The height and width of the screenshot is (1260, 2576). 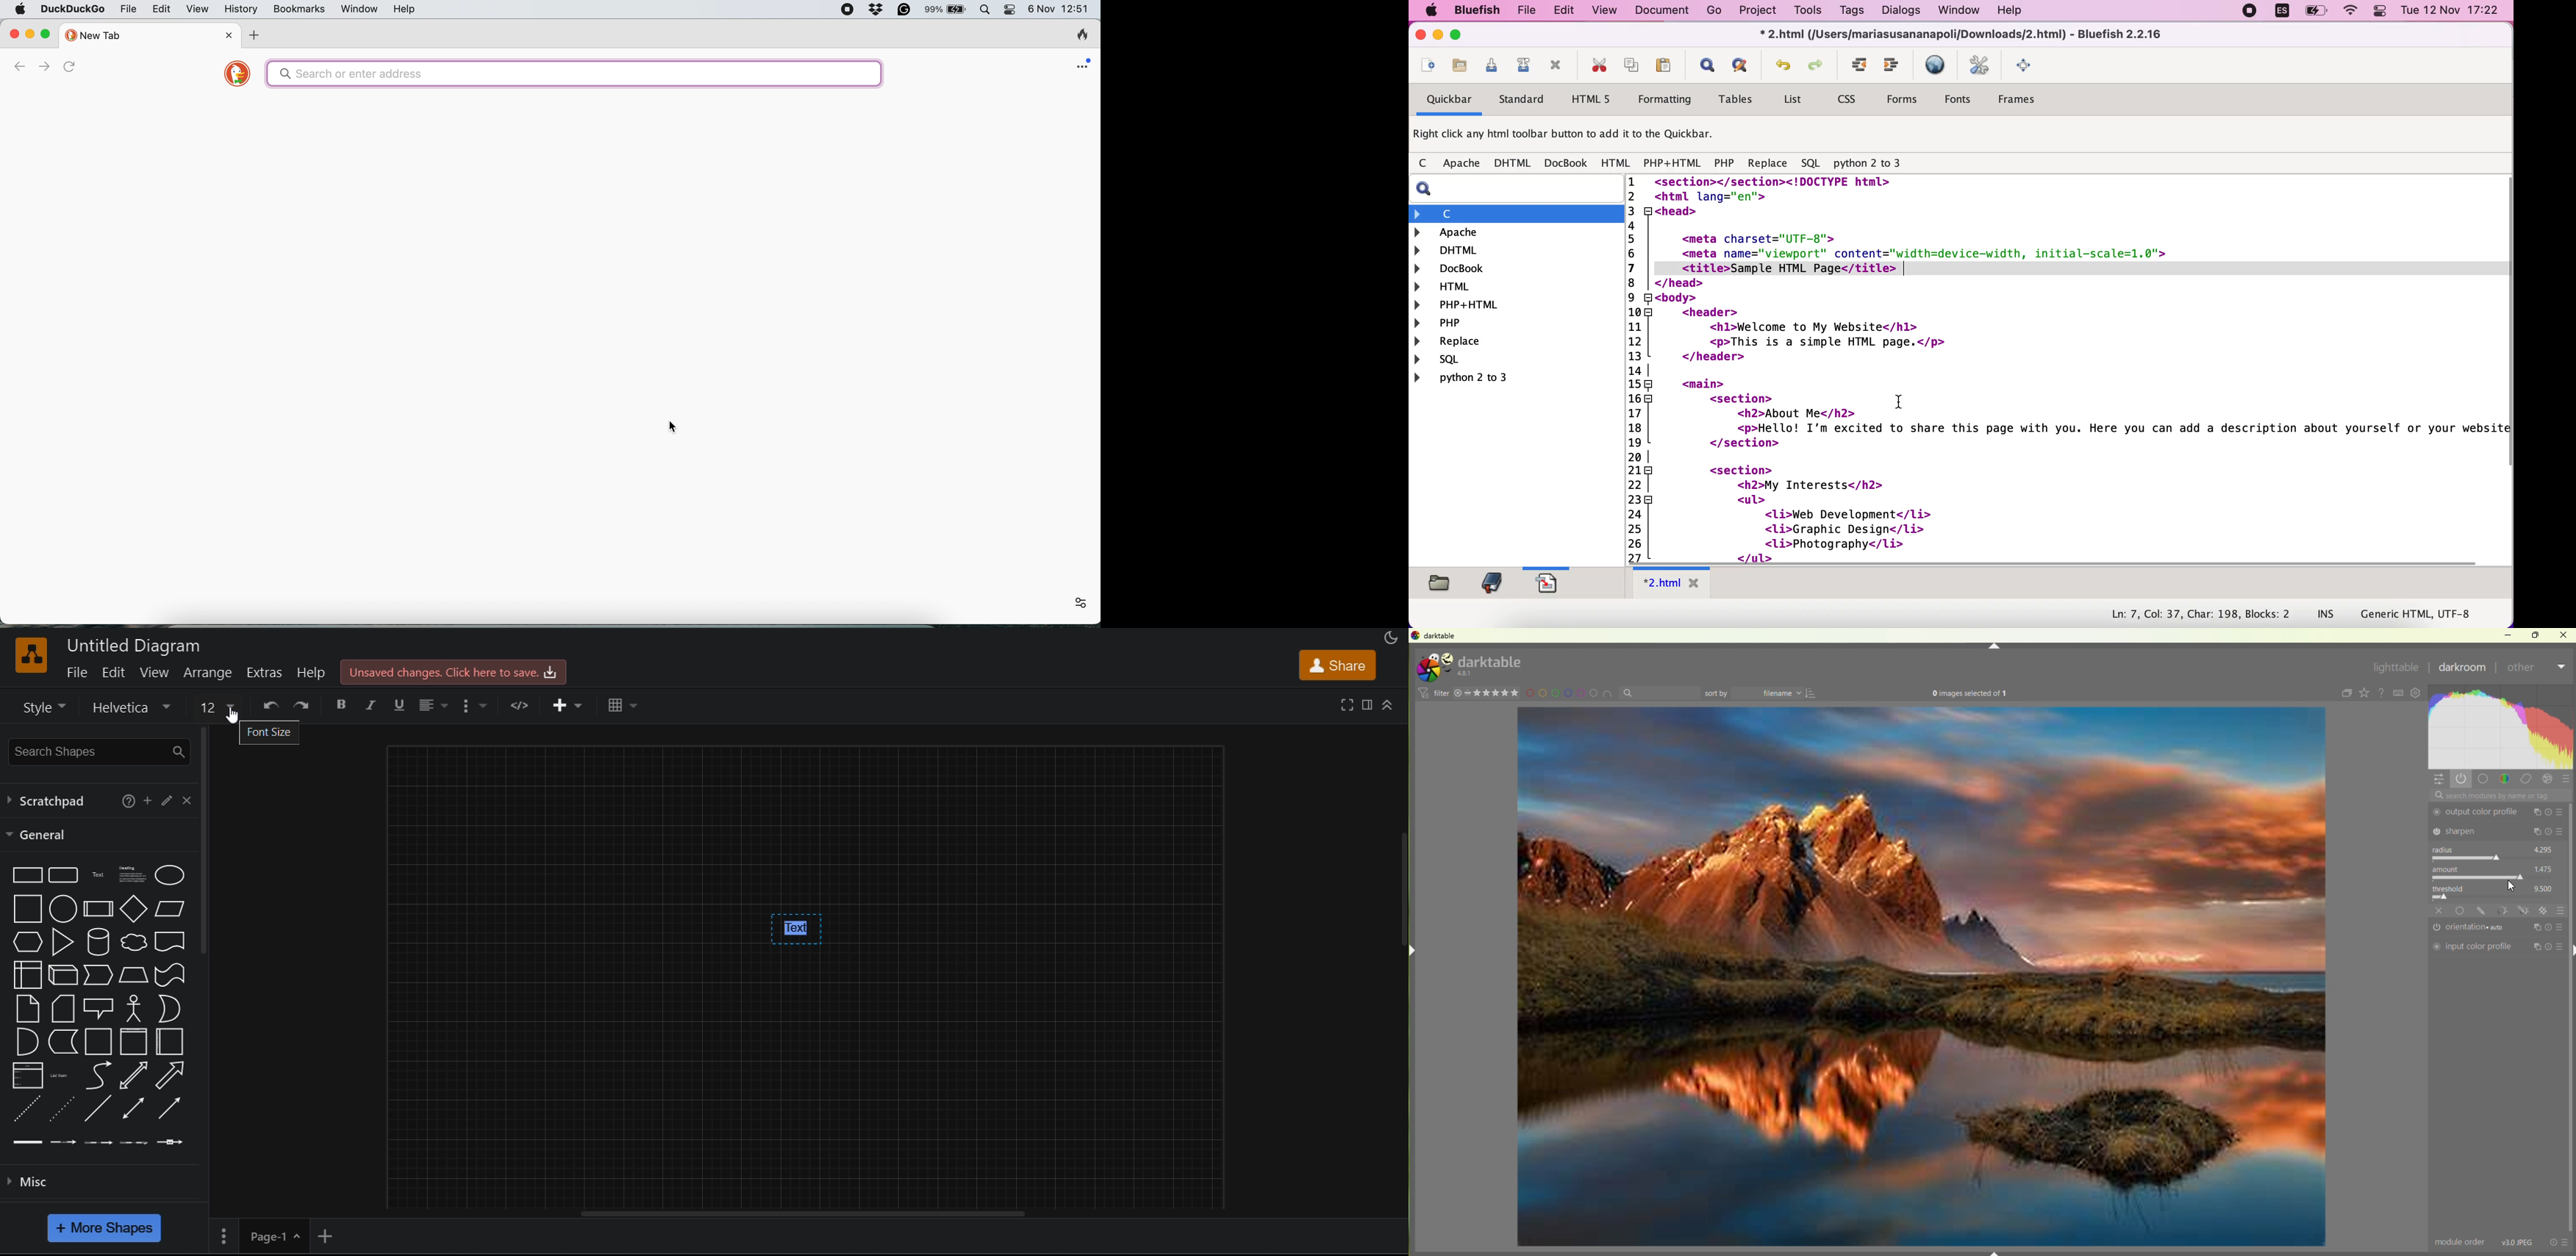 What do you see at coordinates (434, 706) in the screenshot?
I see `align` at bounding box center [434, 706].